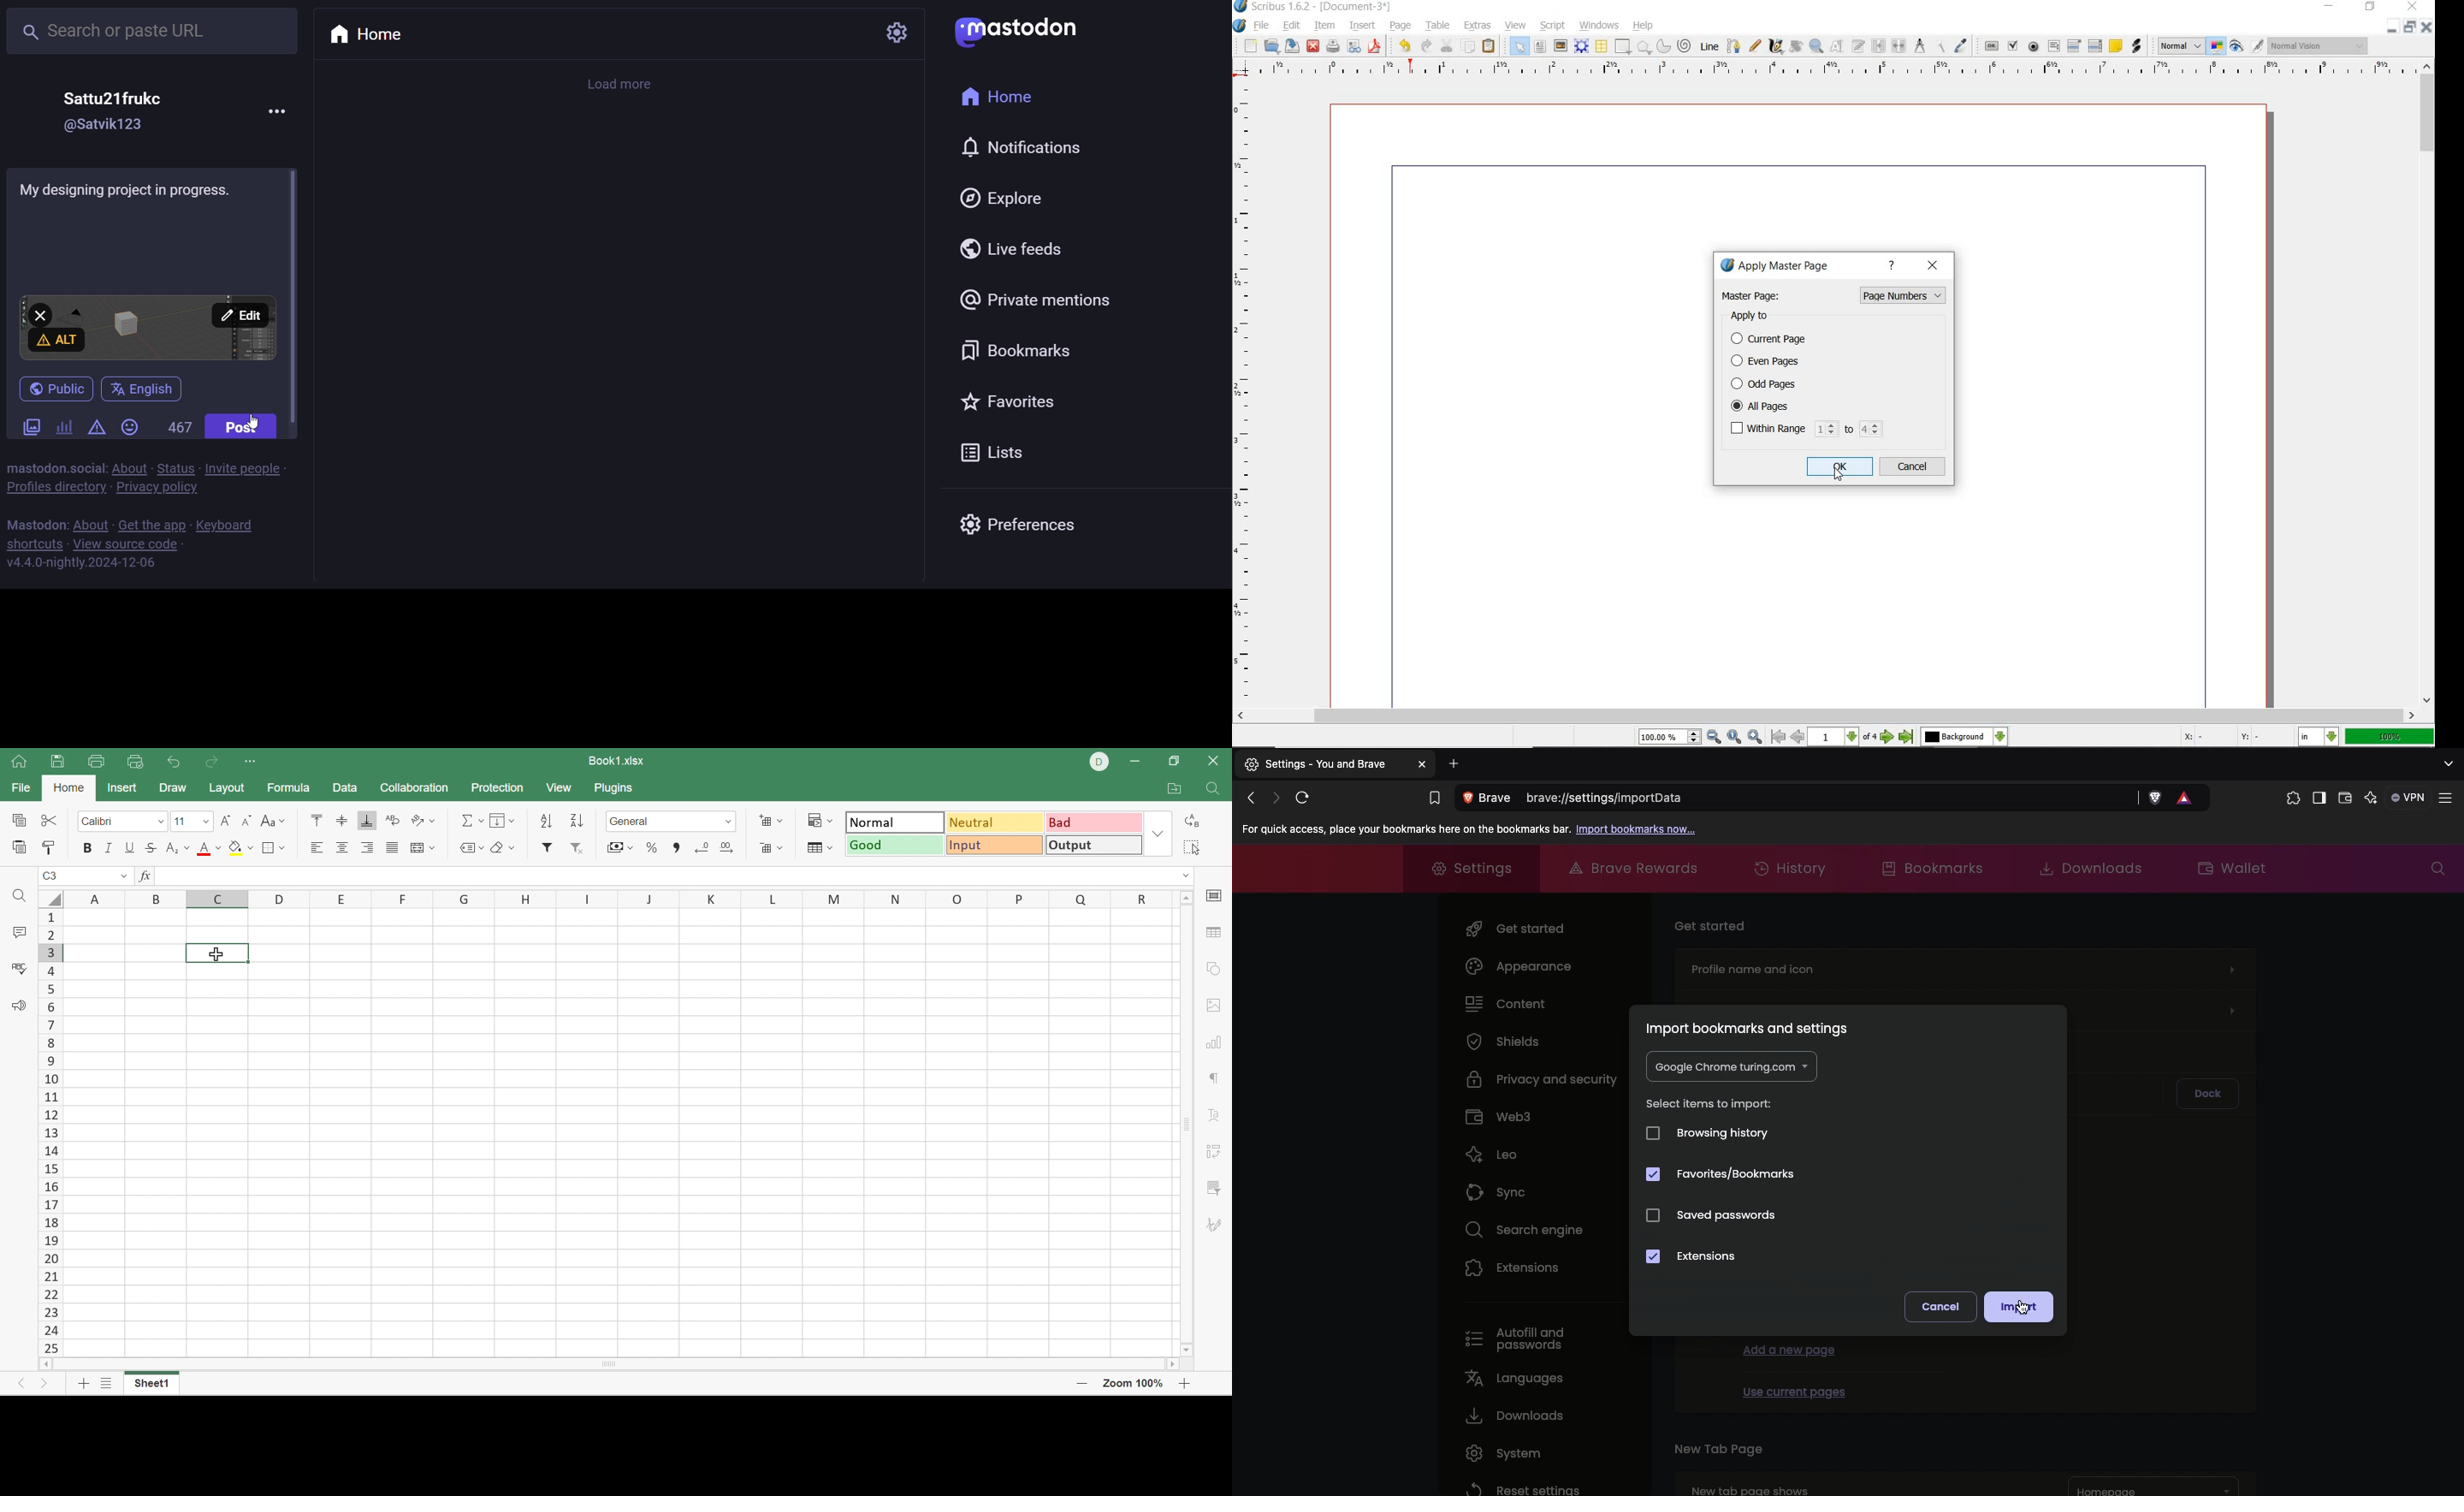 Image resolution: width=2464 pixels, height=1512 pixels. I want to click on Named ranges, so click(473, 847).